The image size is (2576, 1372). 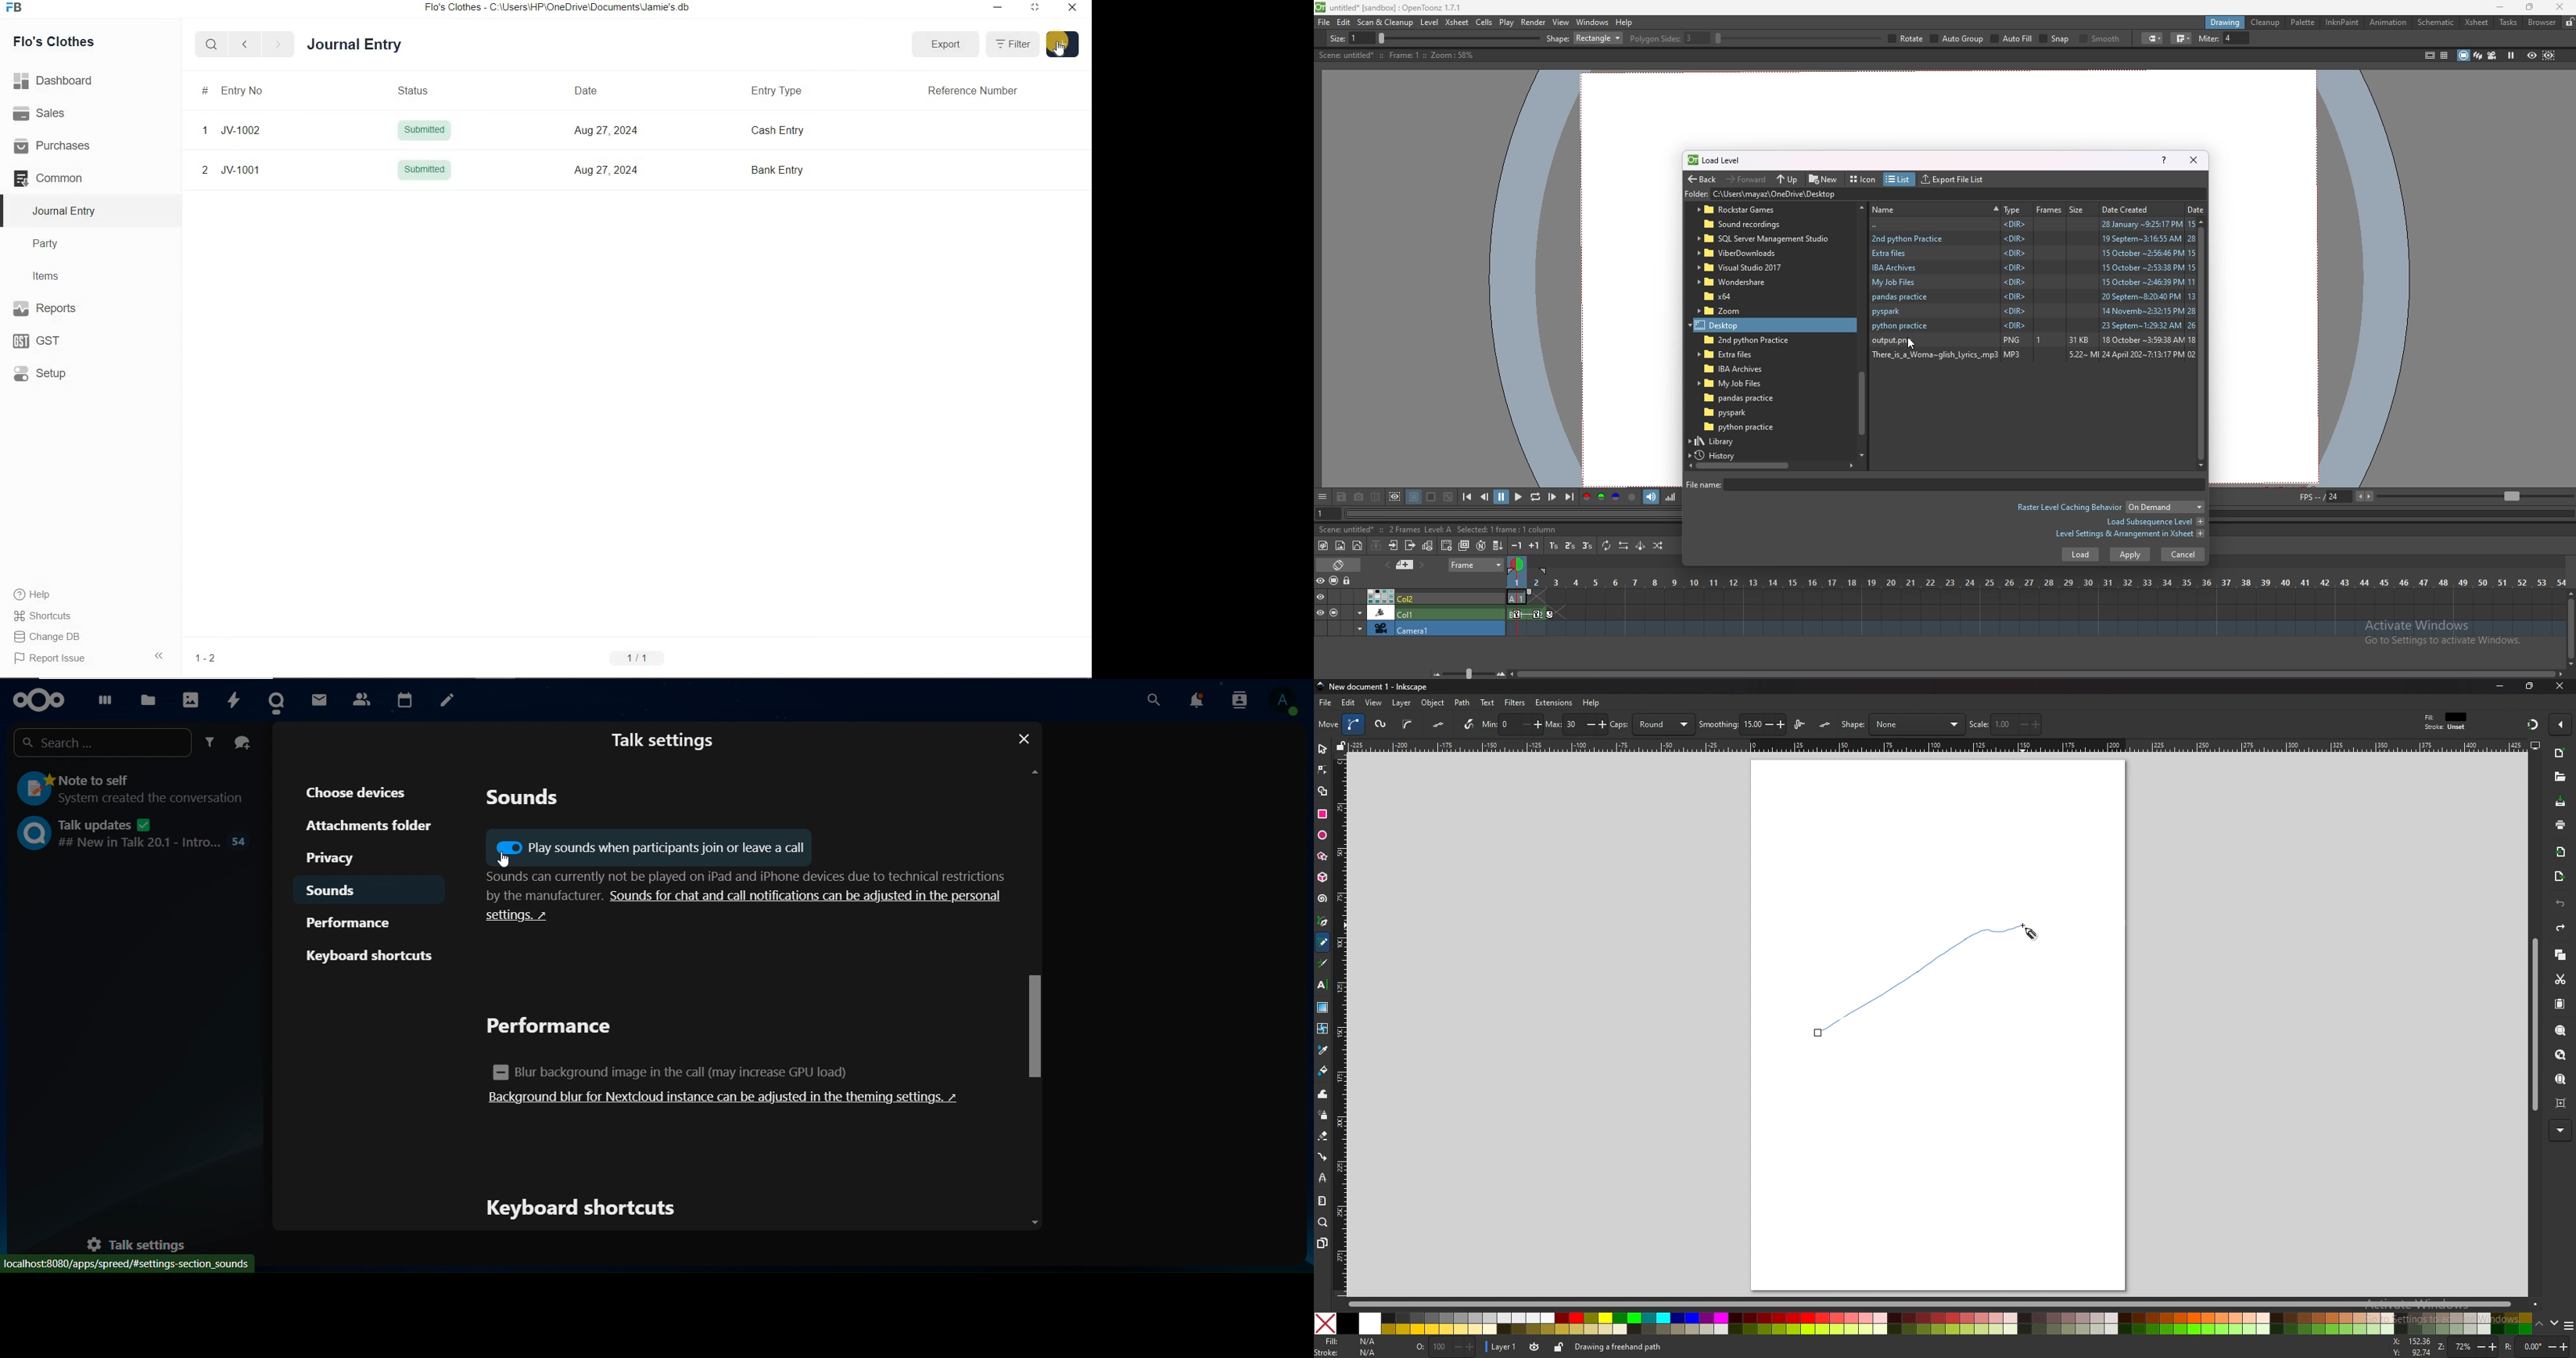 I want to click on ellipse, so click(x=1323, y=835).